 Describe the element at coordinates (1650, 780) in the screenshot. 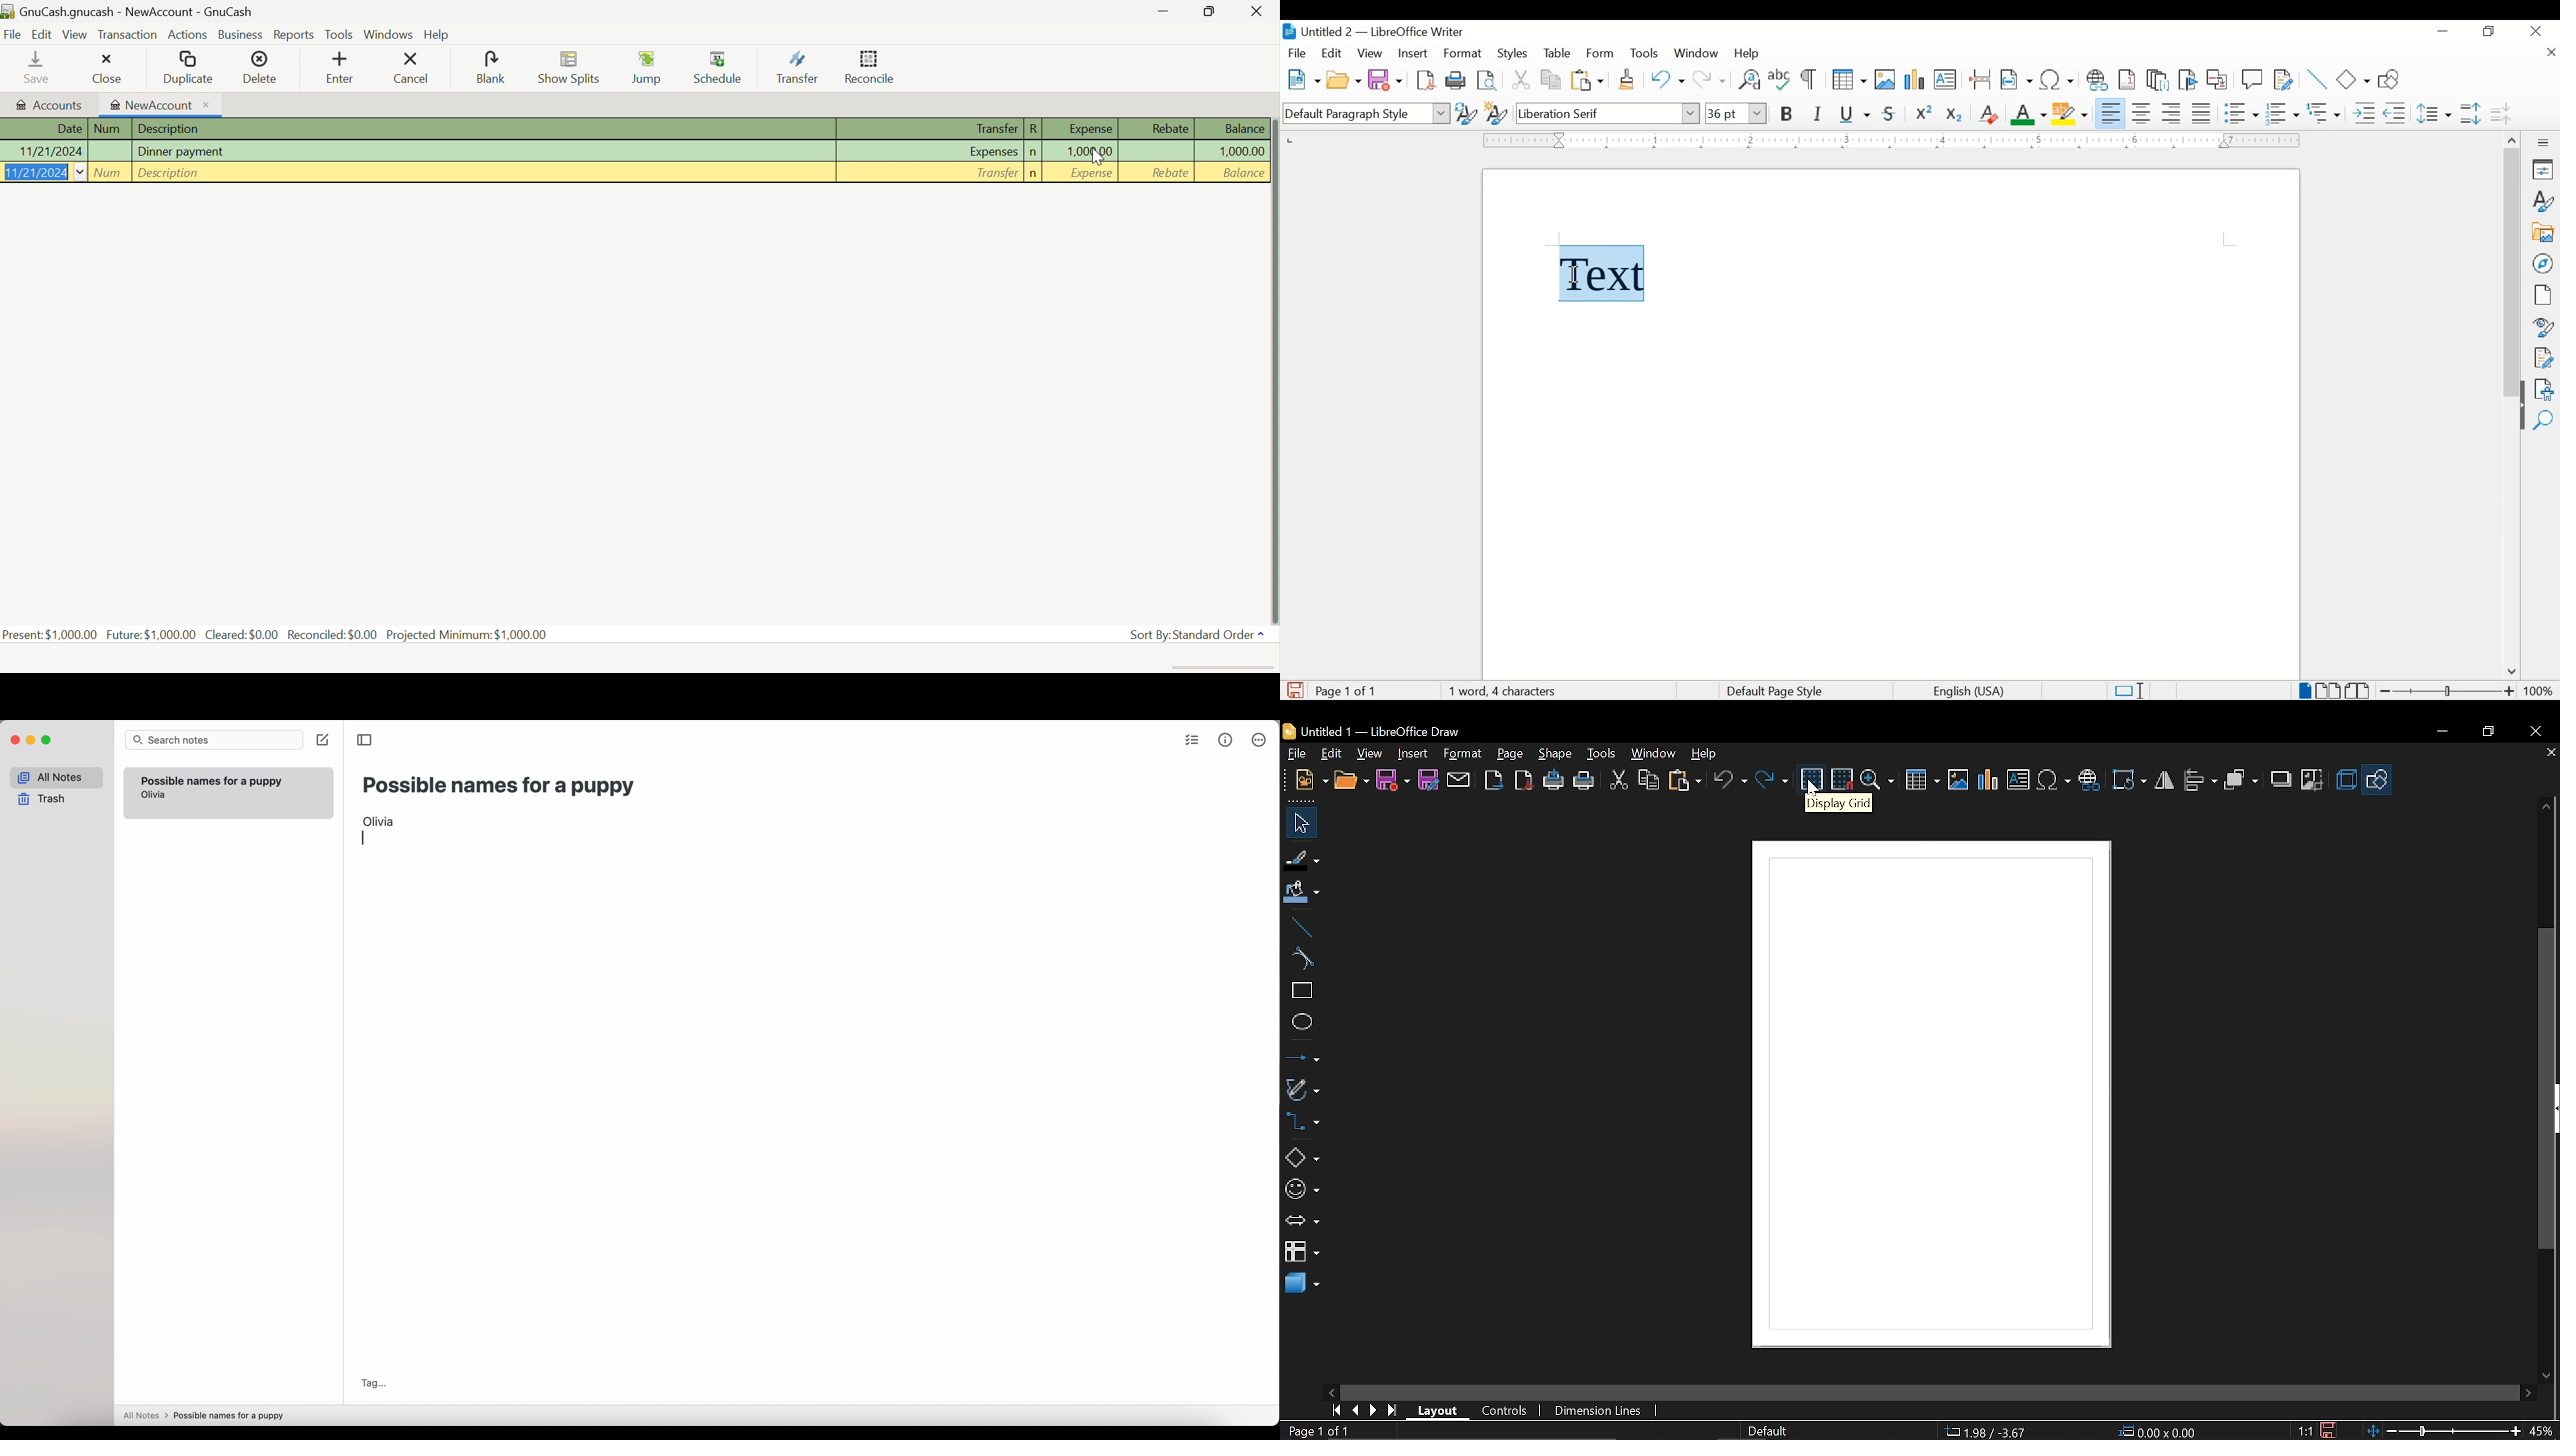

I see `copy` at that location.